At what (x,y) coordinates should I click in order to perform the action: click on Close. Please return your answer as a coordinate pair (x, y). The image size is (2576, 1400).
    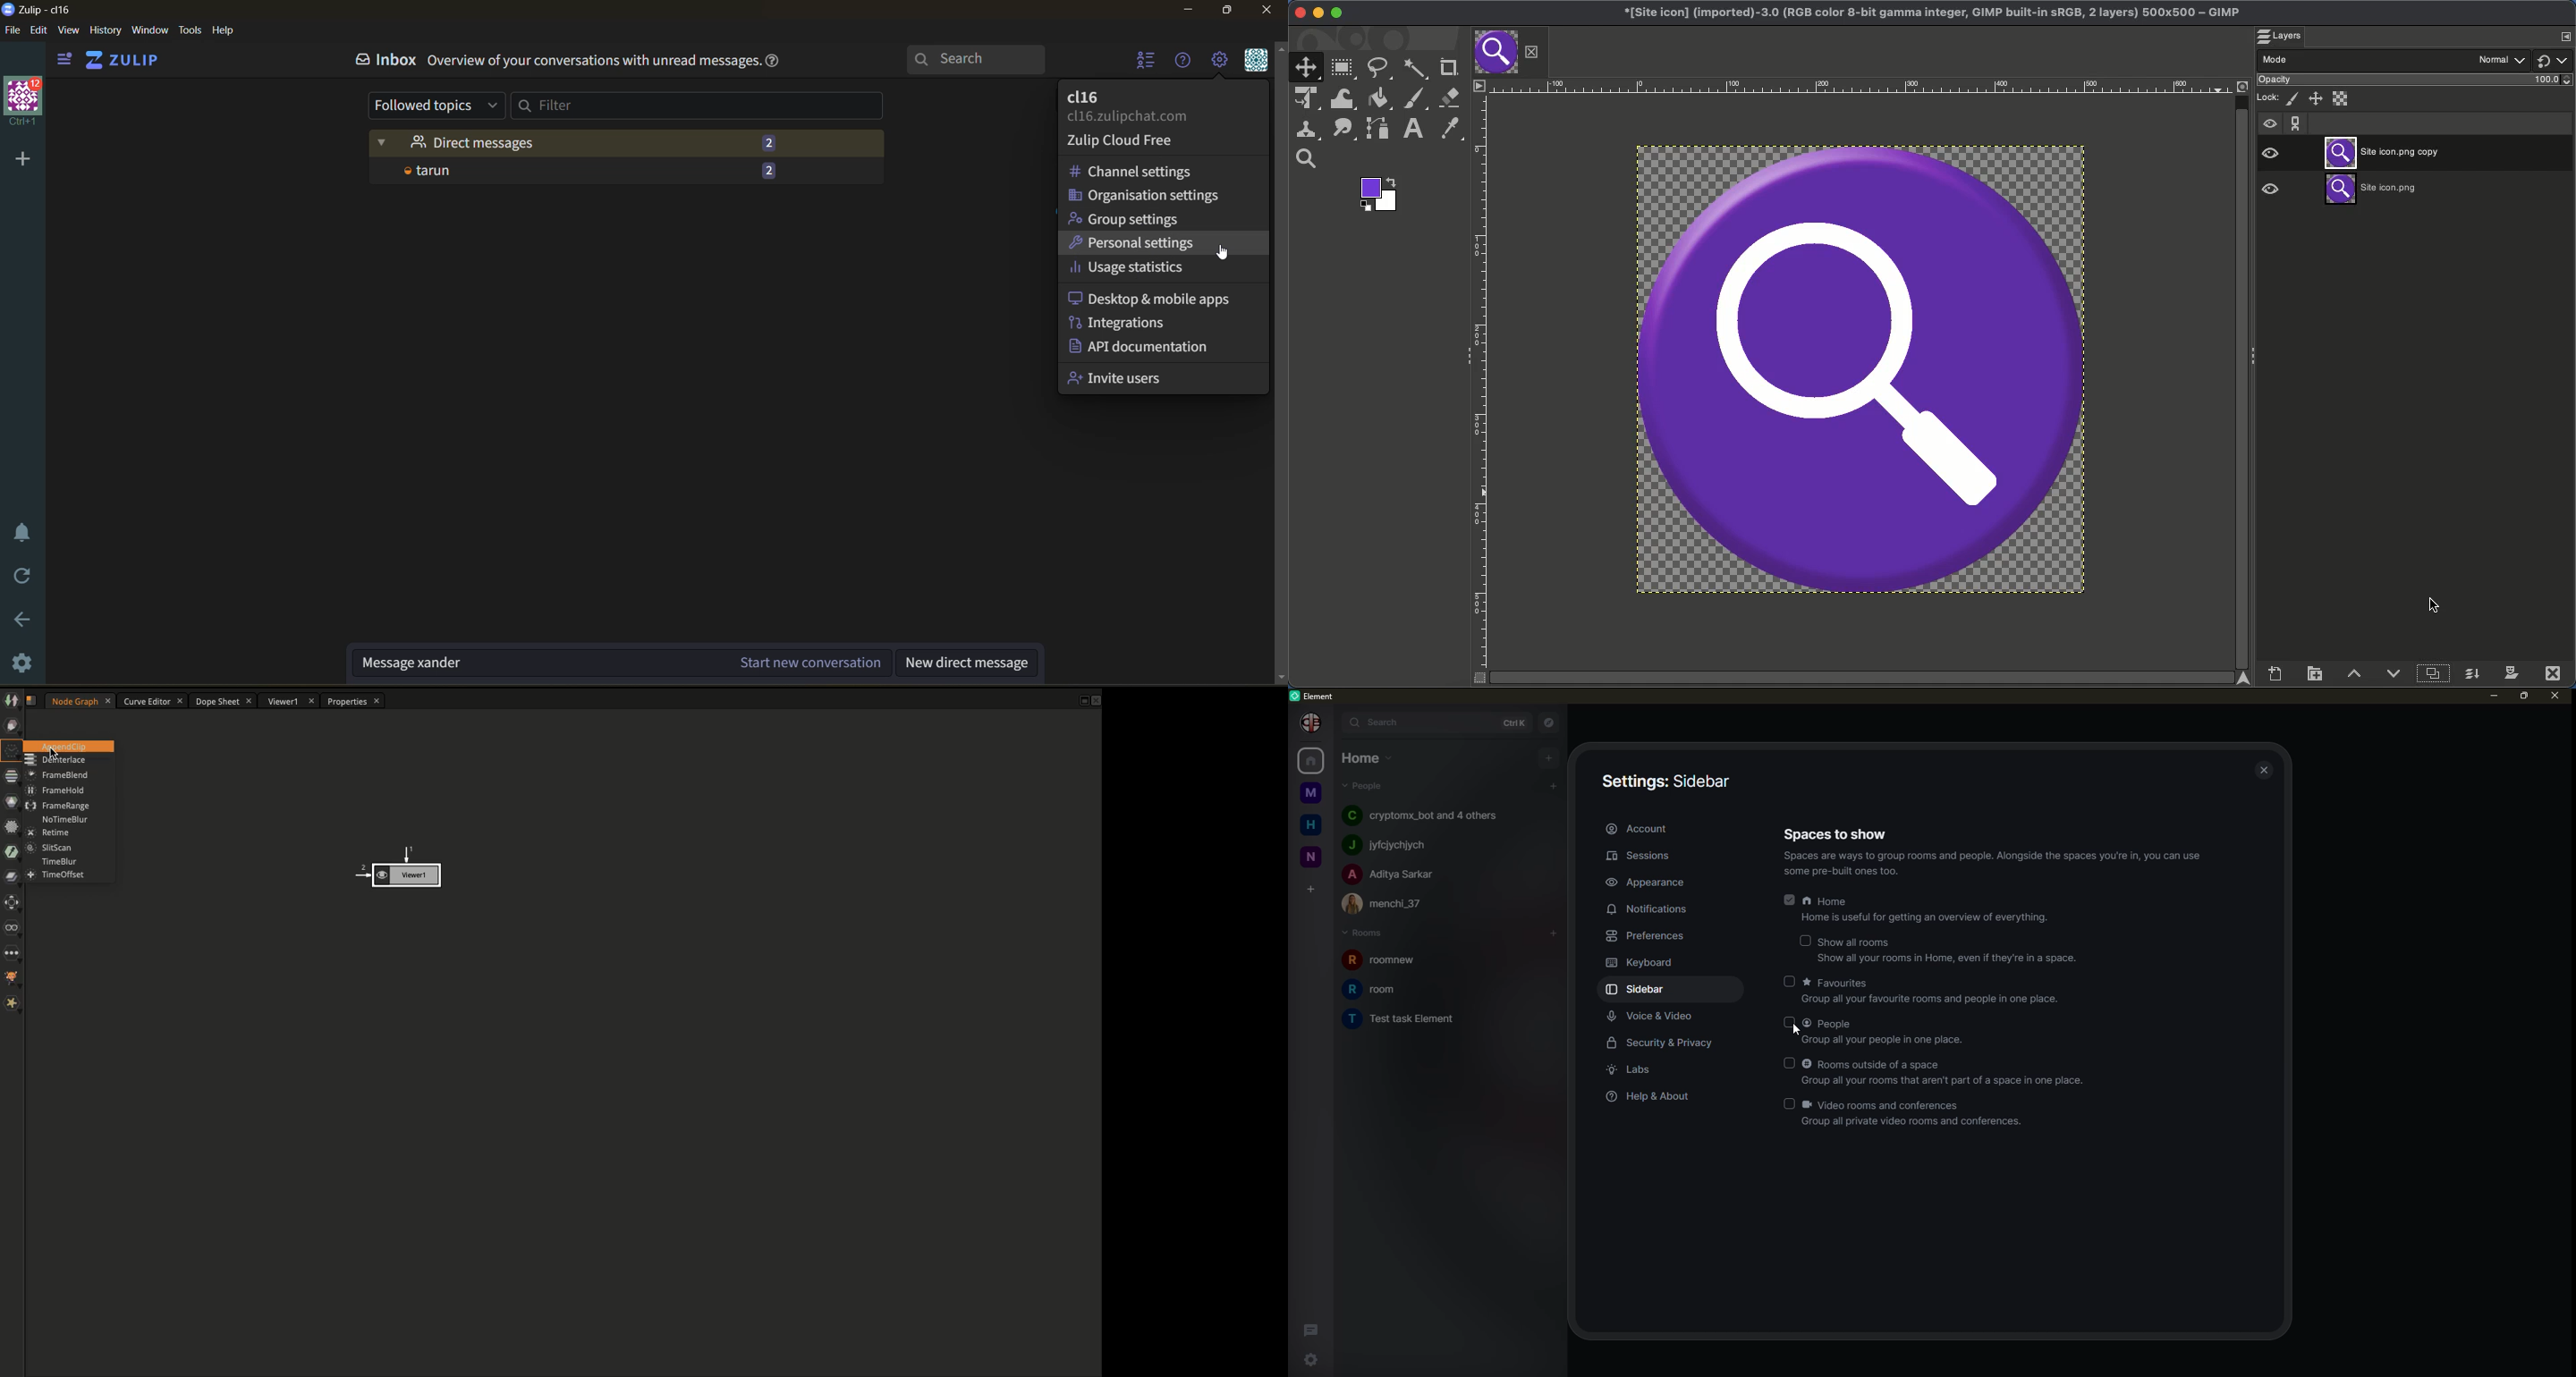
    Looking at the image, I should click on (1297, 12).